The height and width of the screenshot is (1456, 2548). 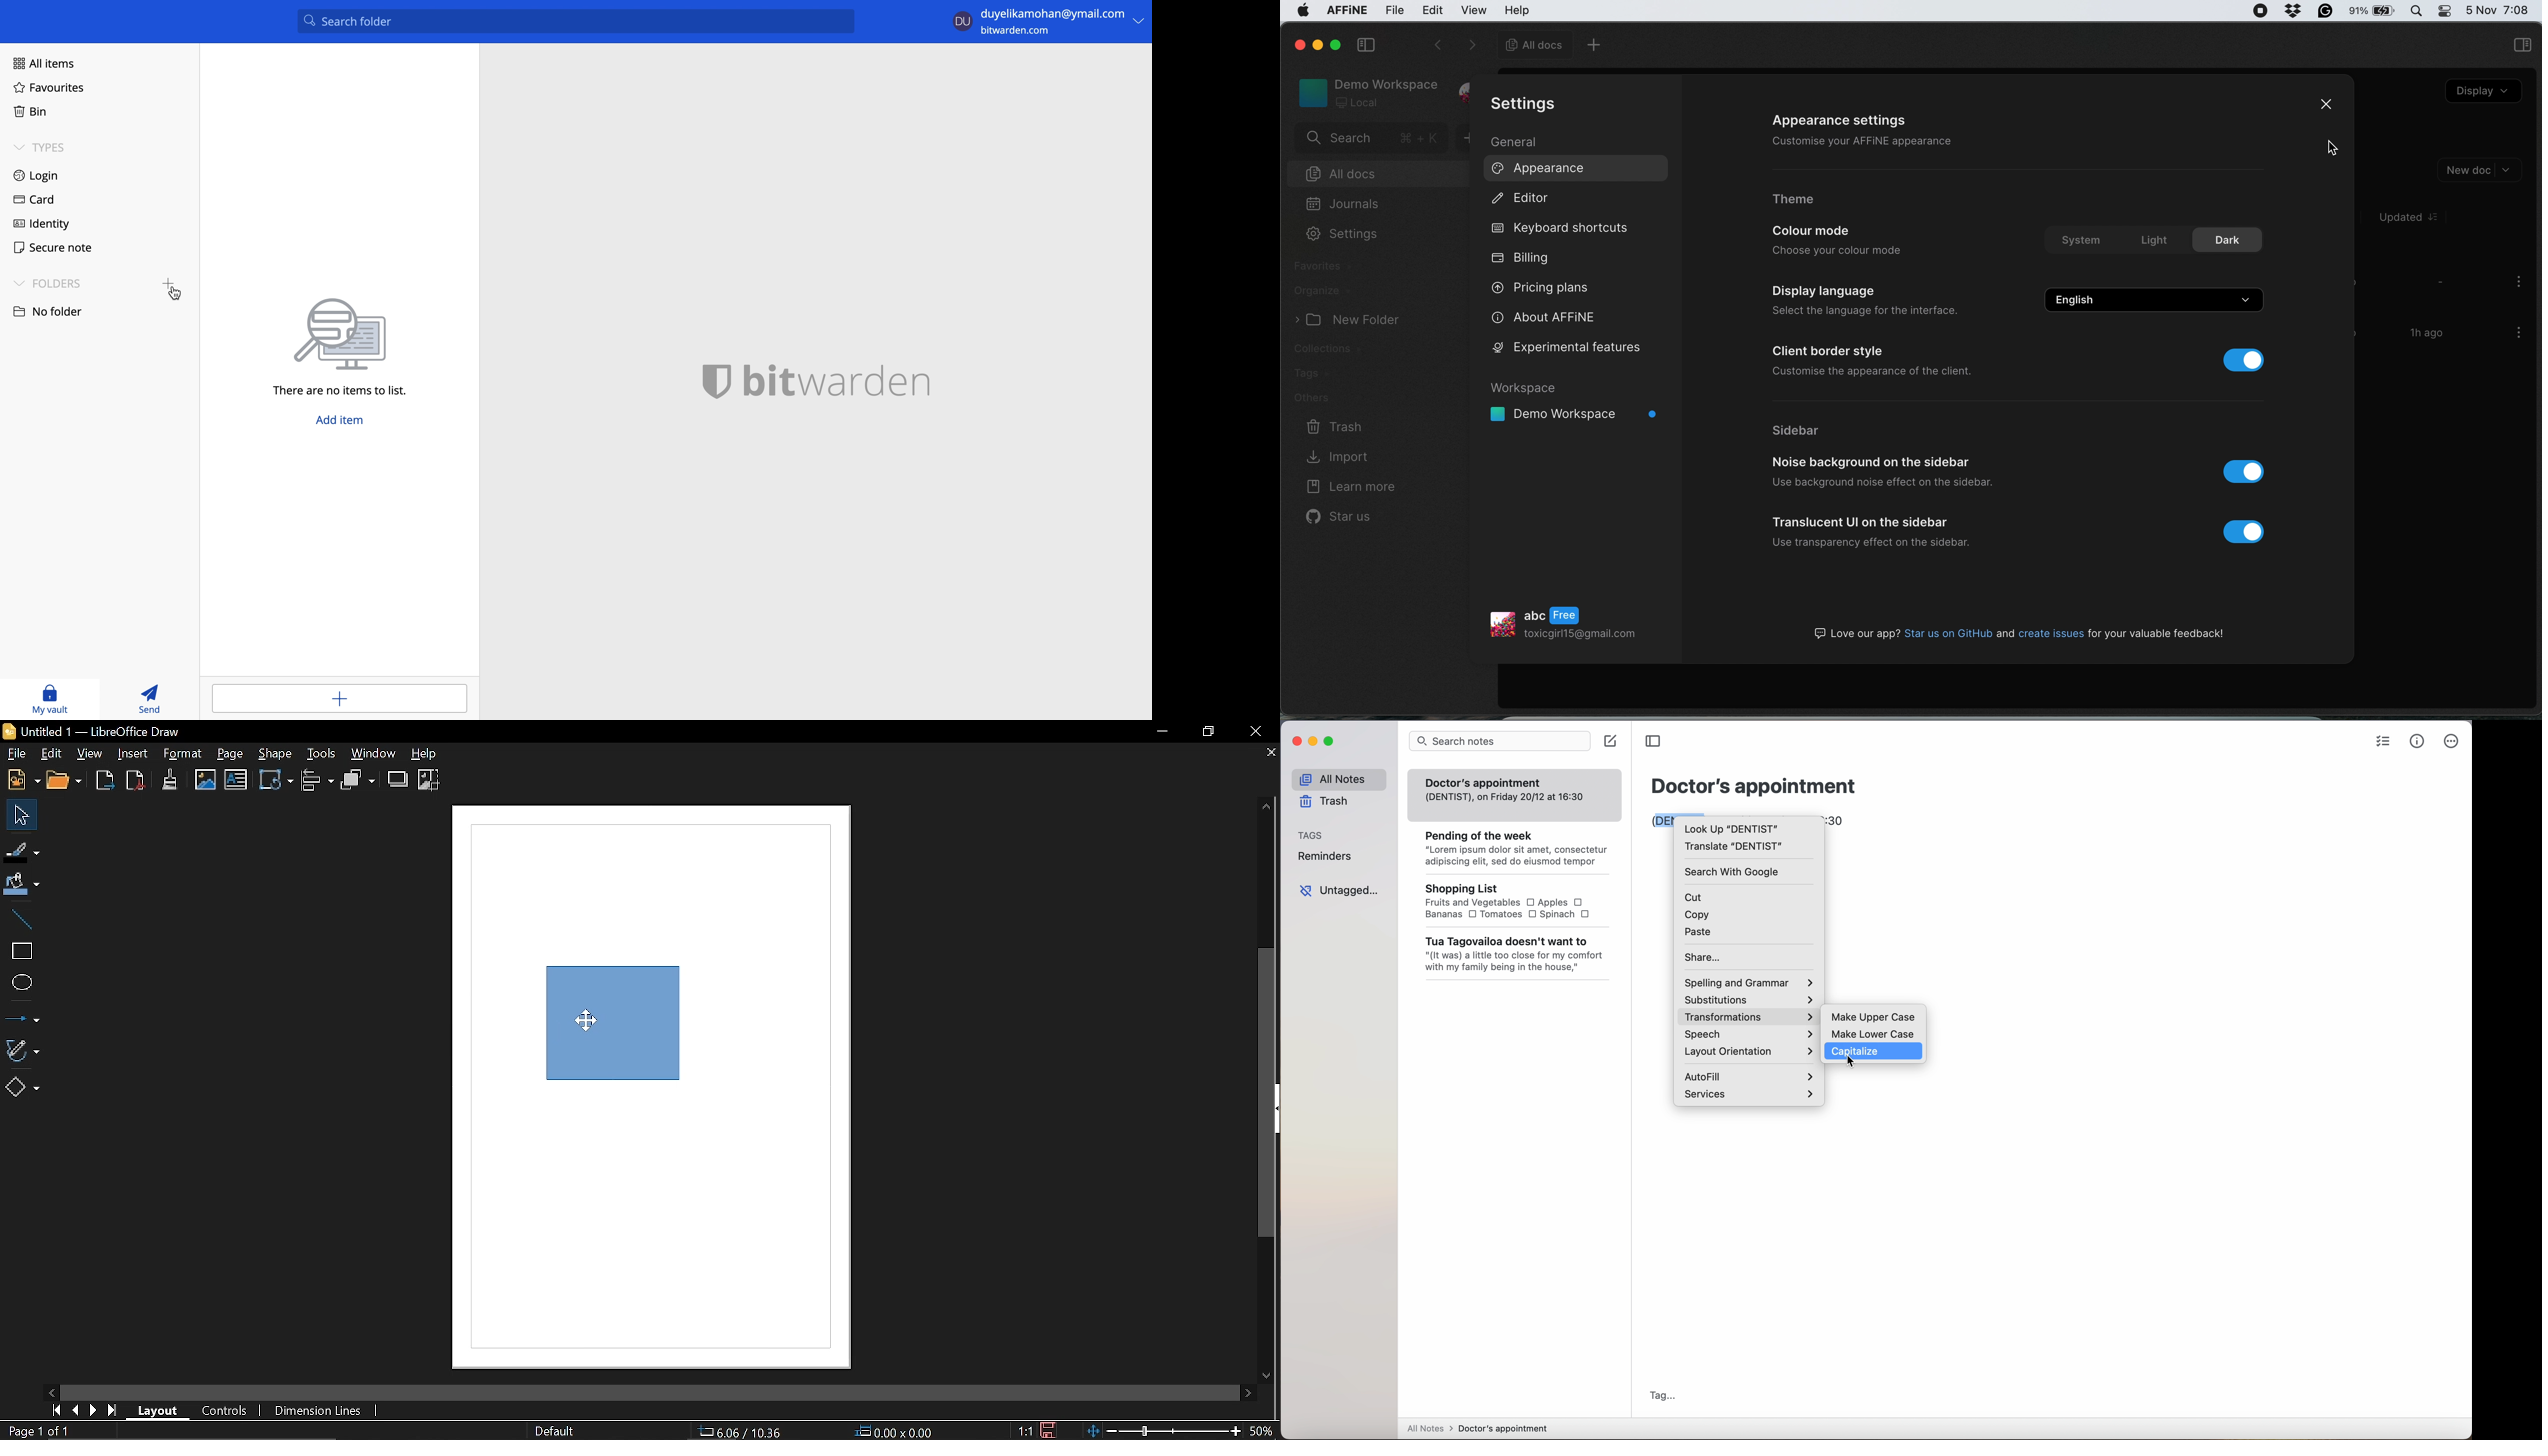 I want to click on Doctor's appointment
(DENTIST), on Friday 20/12 at 16:30, so click(x=1505, y=788).